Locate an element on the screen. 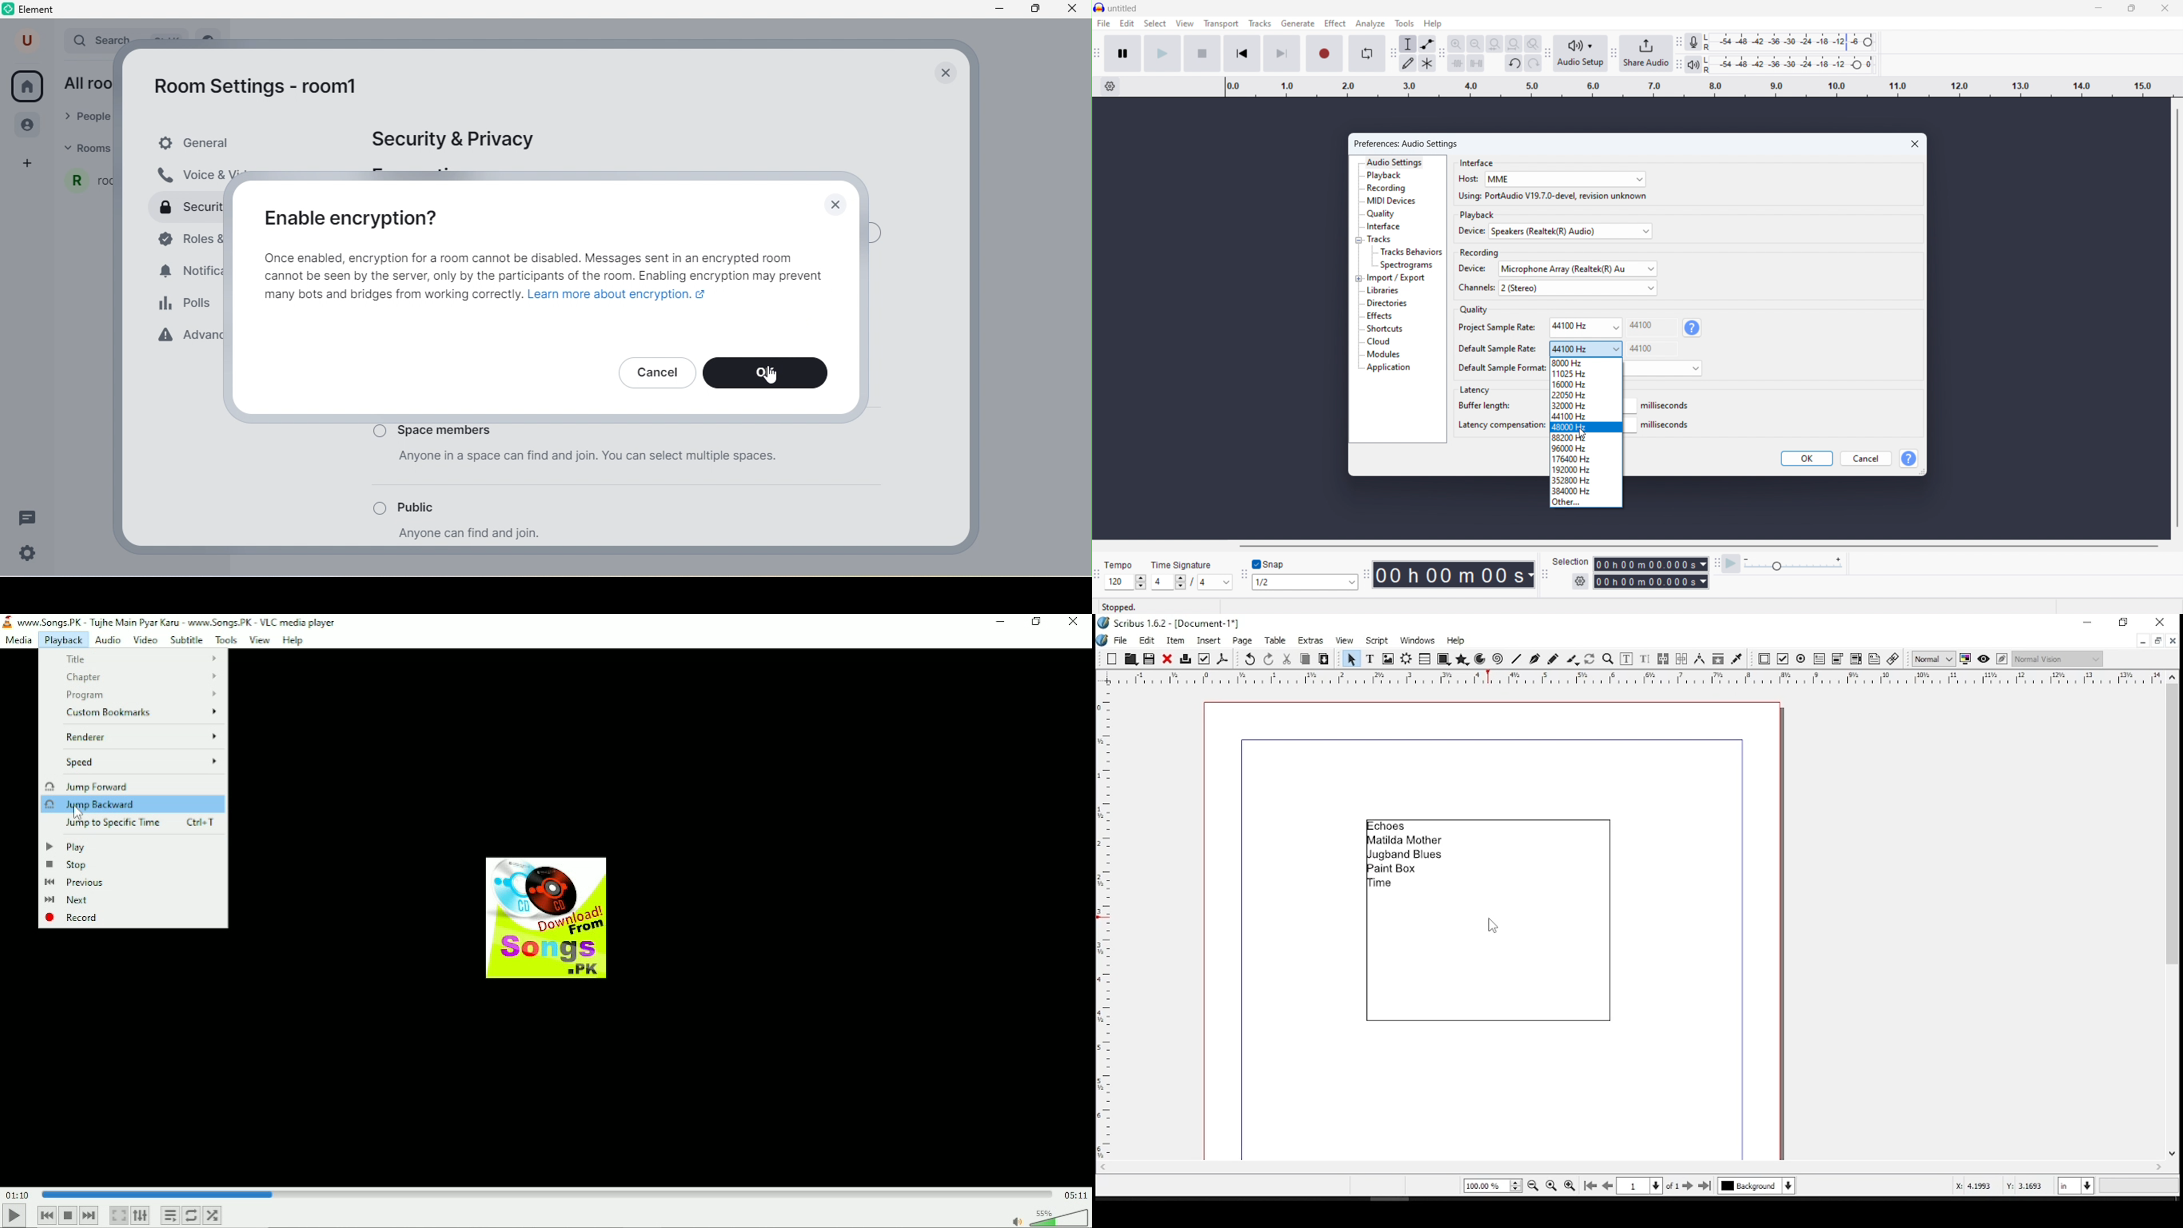 The image size is (2184, 1232). undo is located at coordinates (1251, 659).